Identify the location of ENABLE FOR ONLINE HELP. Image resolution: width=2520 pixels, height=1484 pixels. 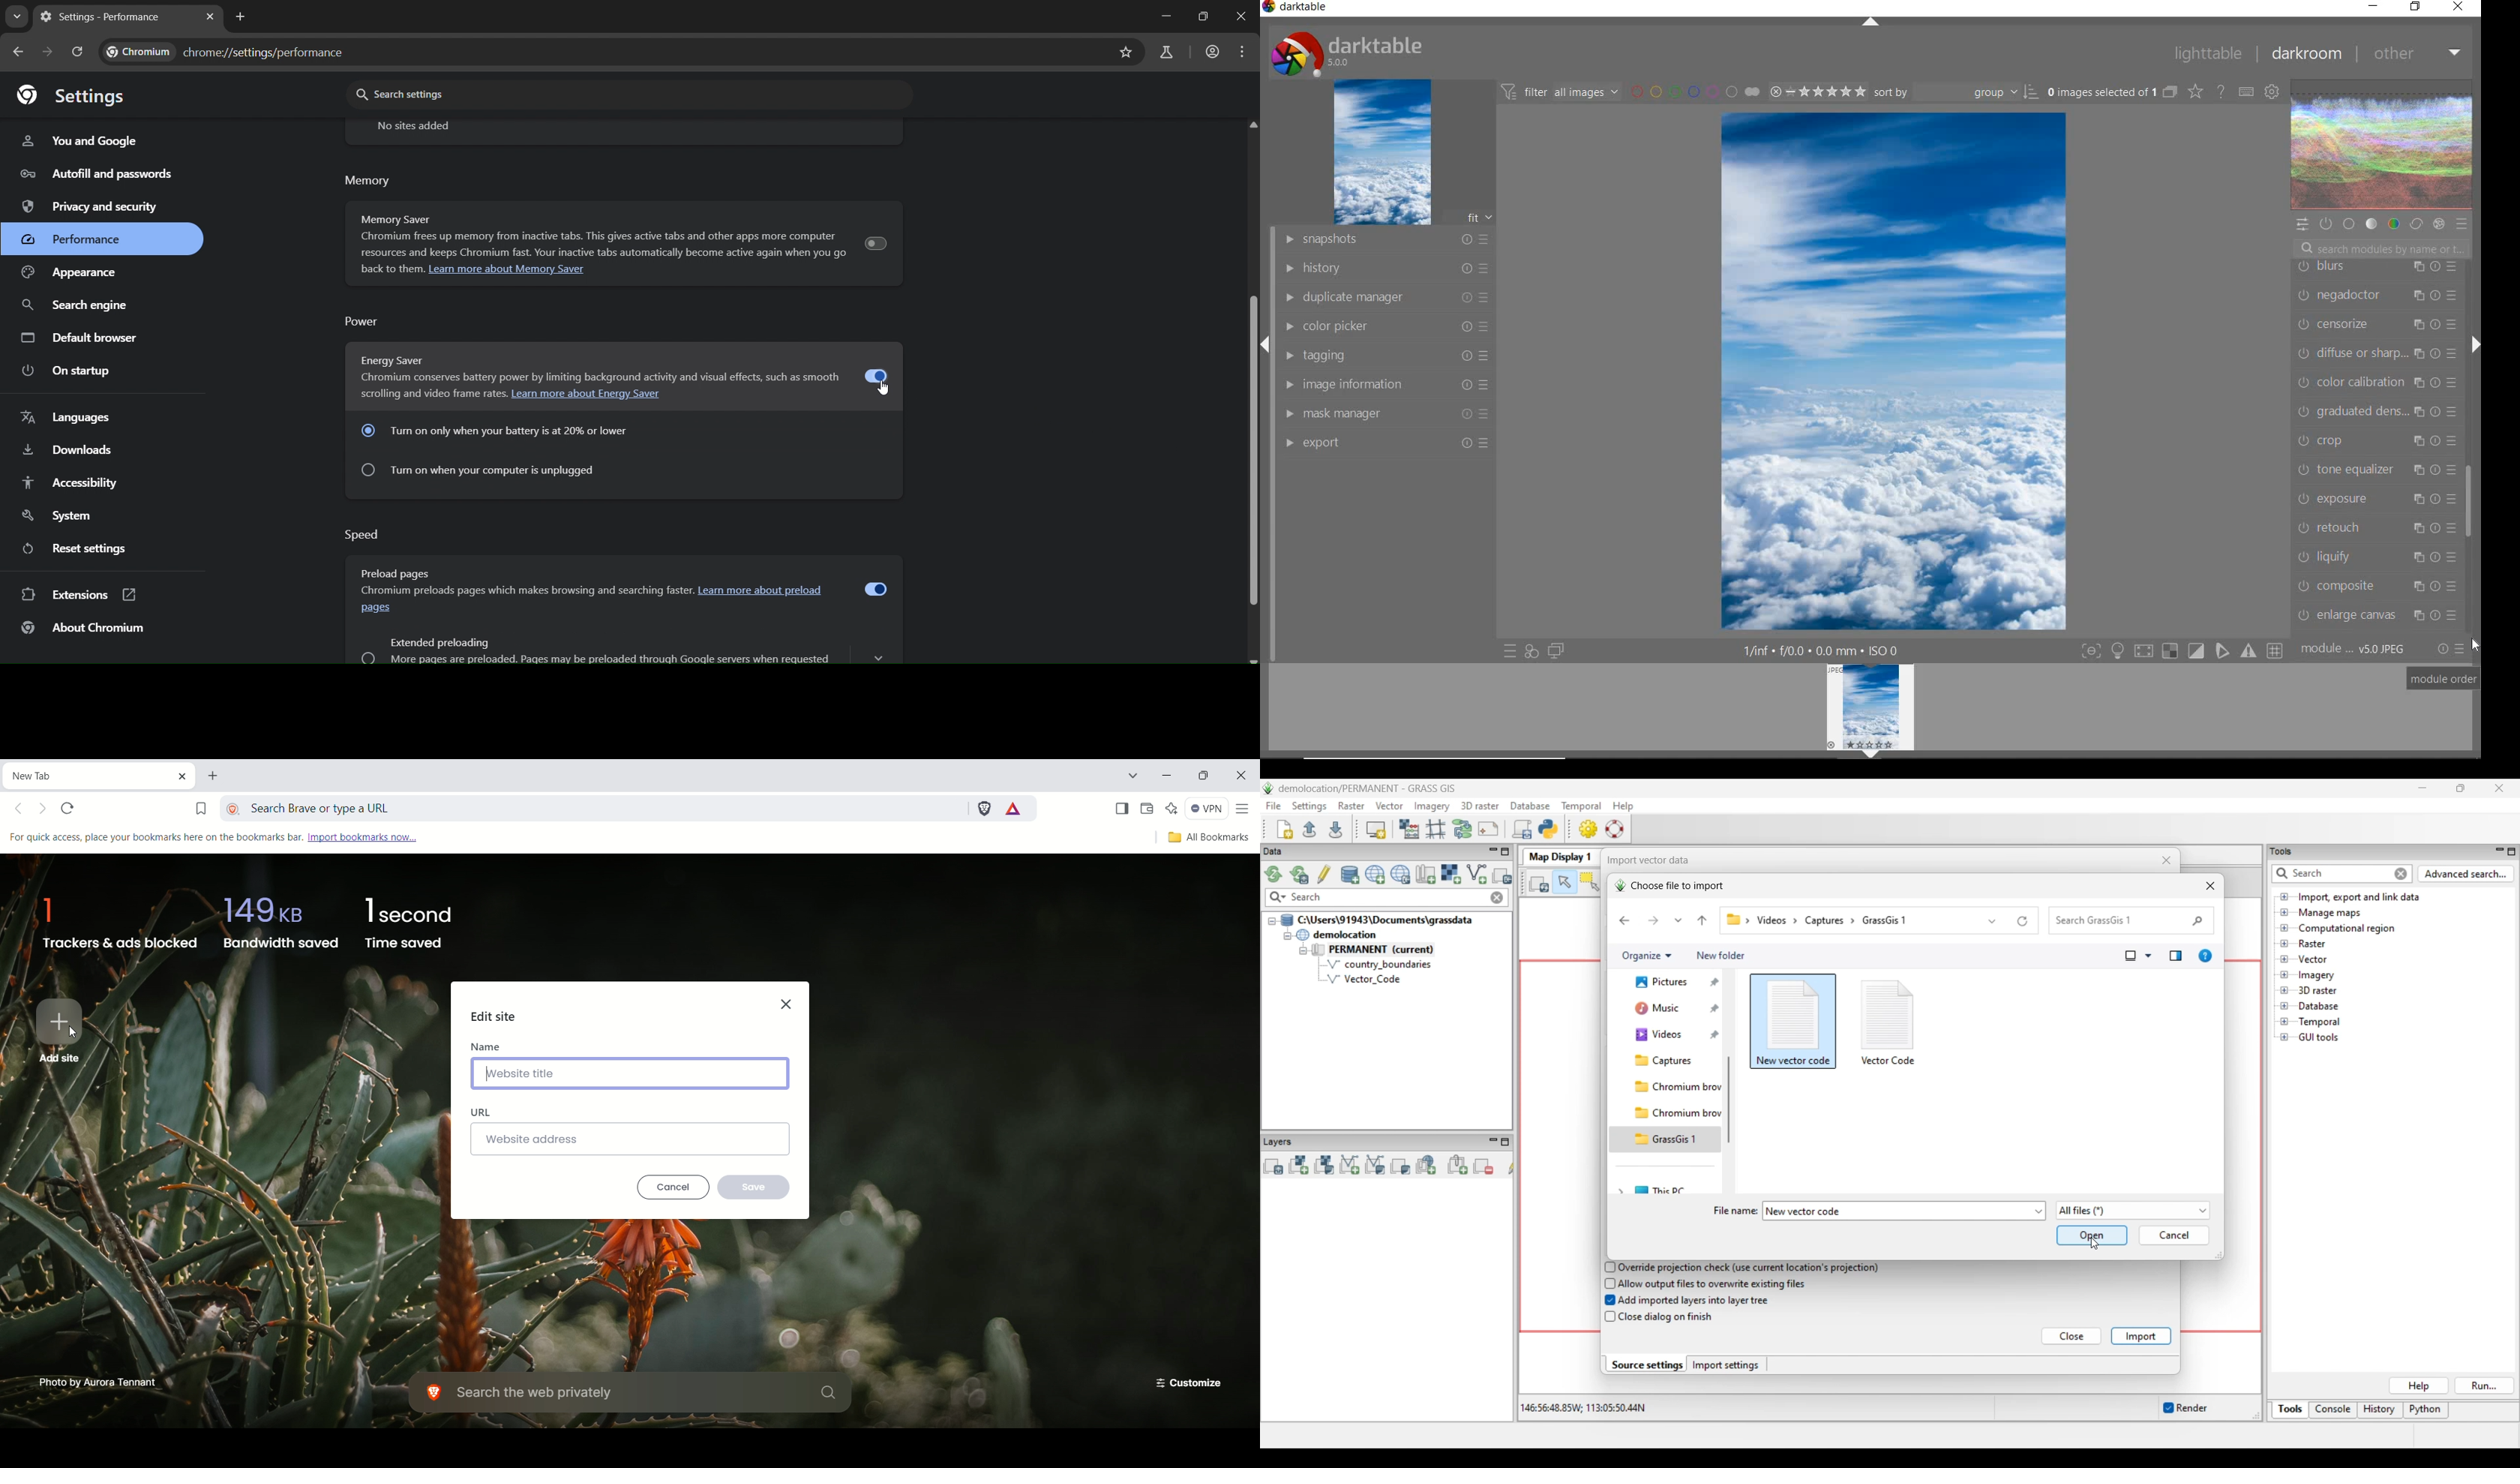
(2220, 91).